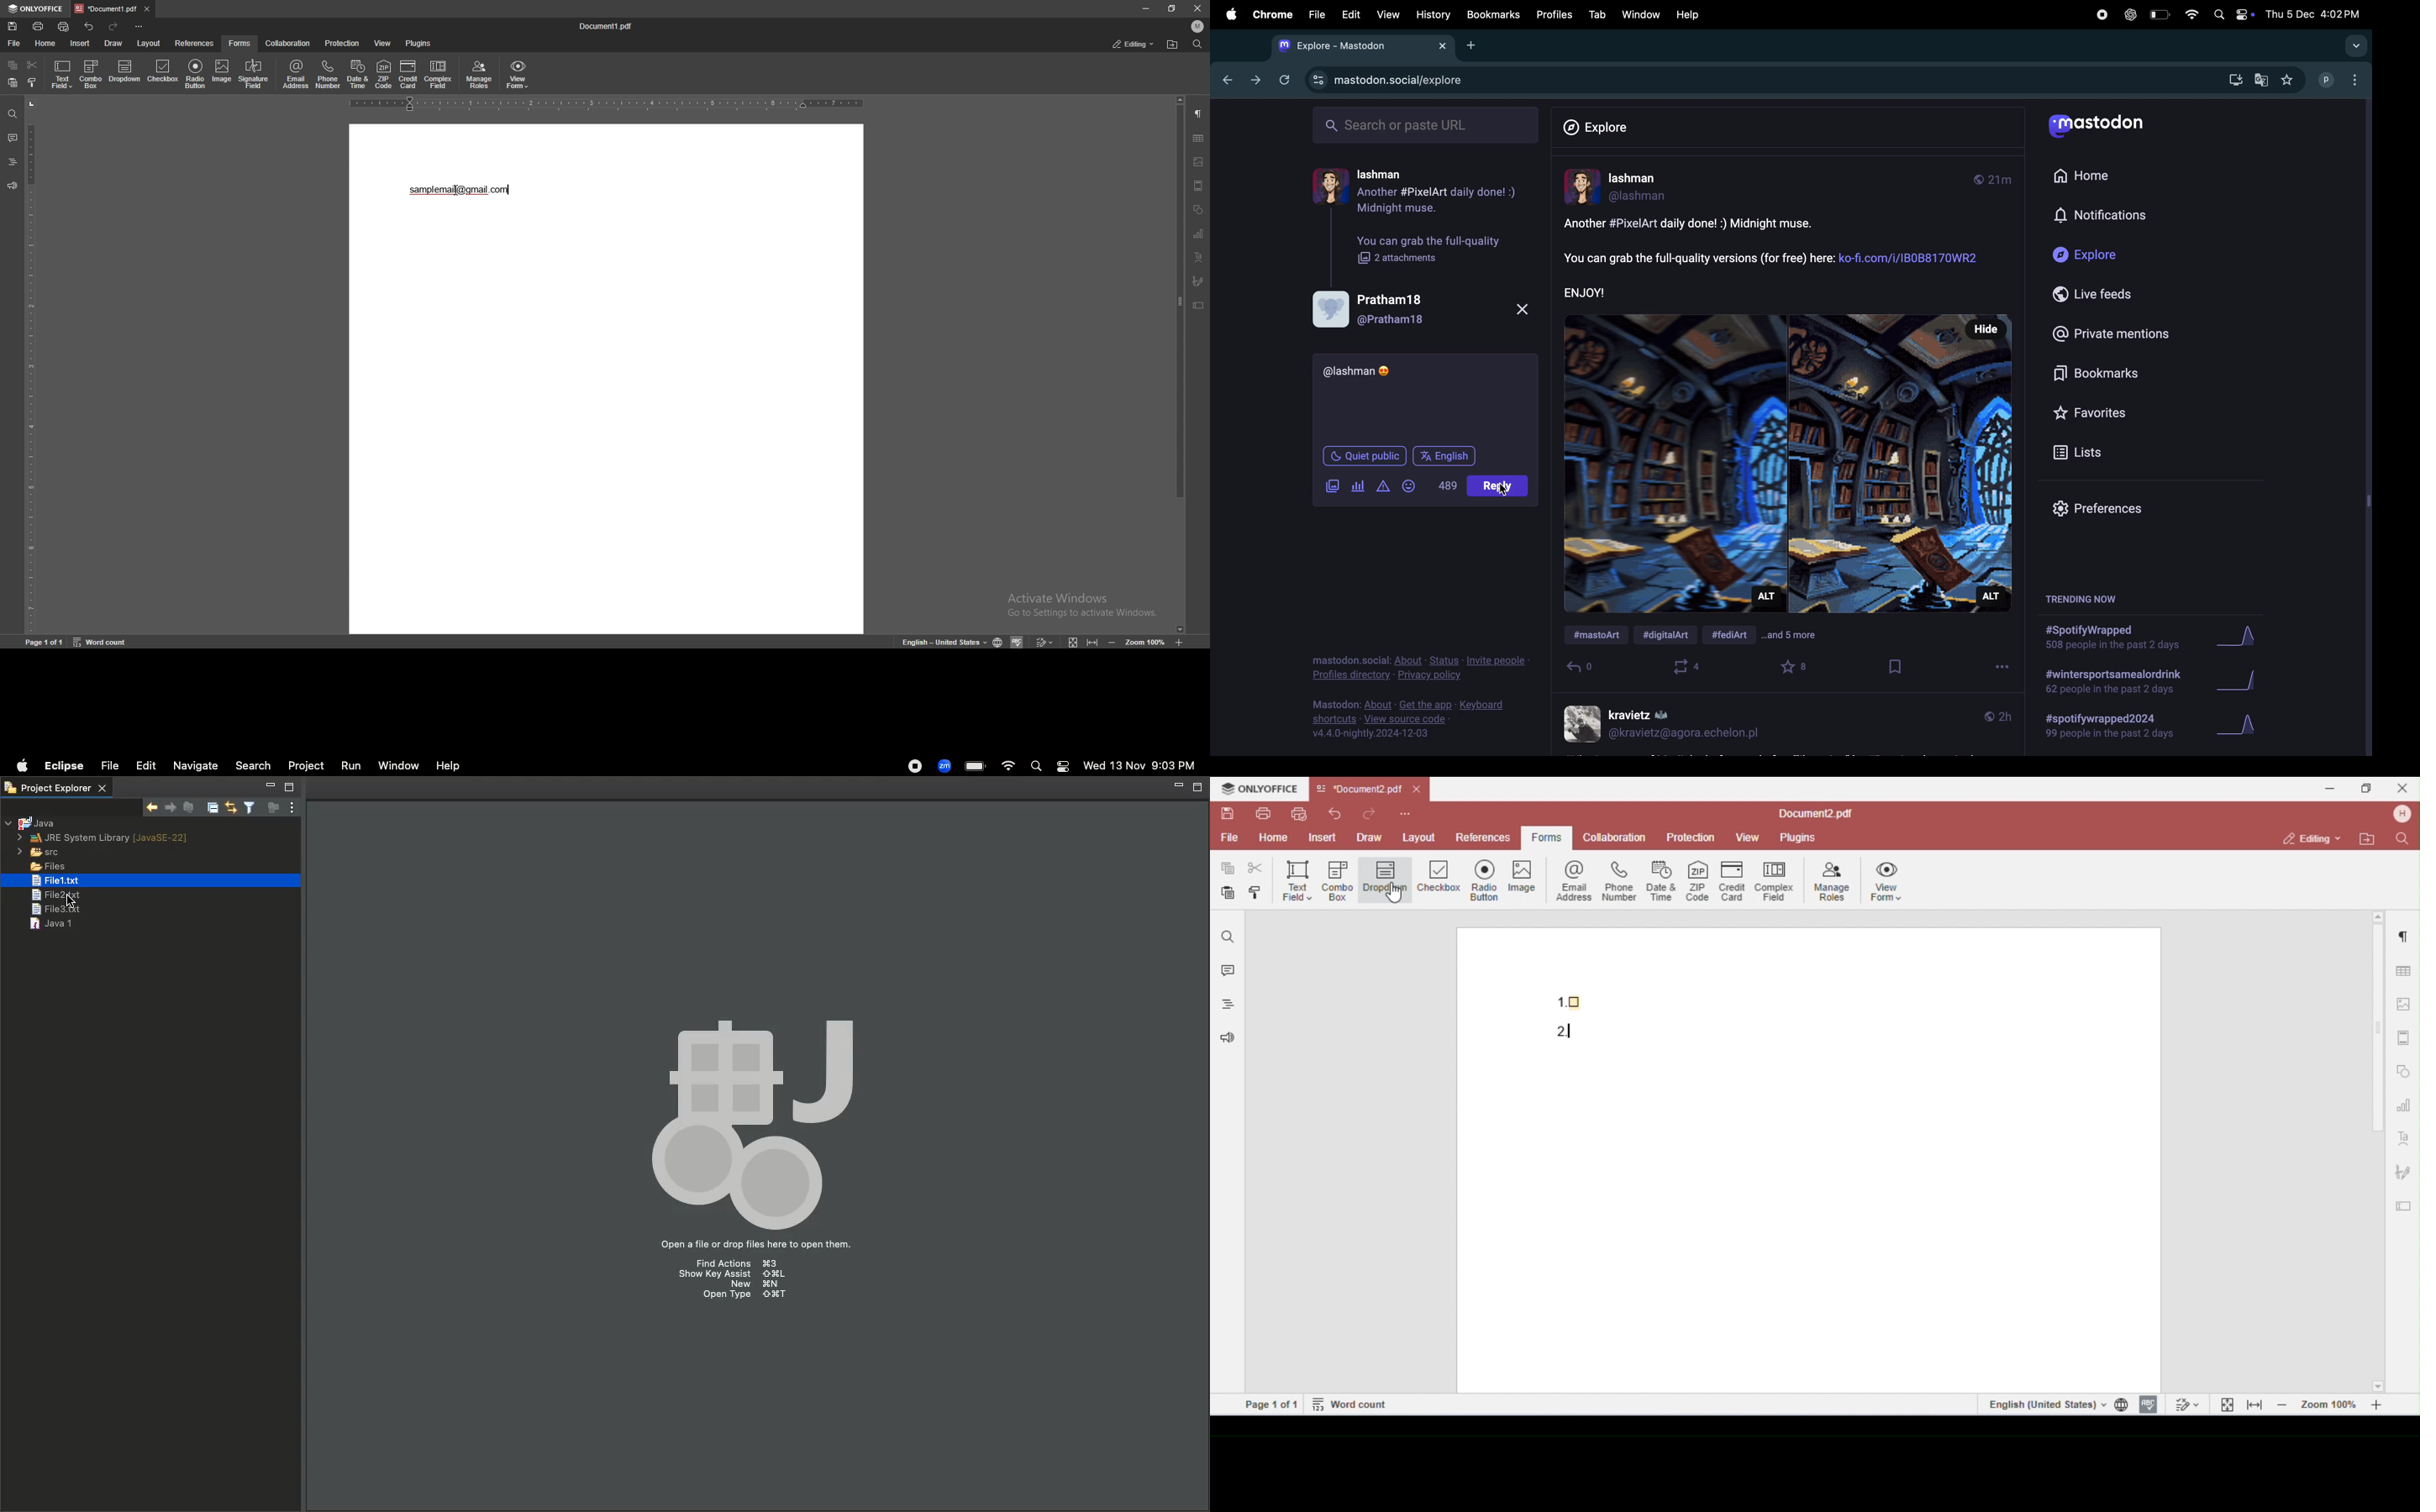 This screenshot has width=2436, height=1512. What do you see at coordinates (2101, 179) in the screenshot?
I see `Home` at bounding box center [2101, 179].